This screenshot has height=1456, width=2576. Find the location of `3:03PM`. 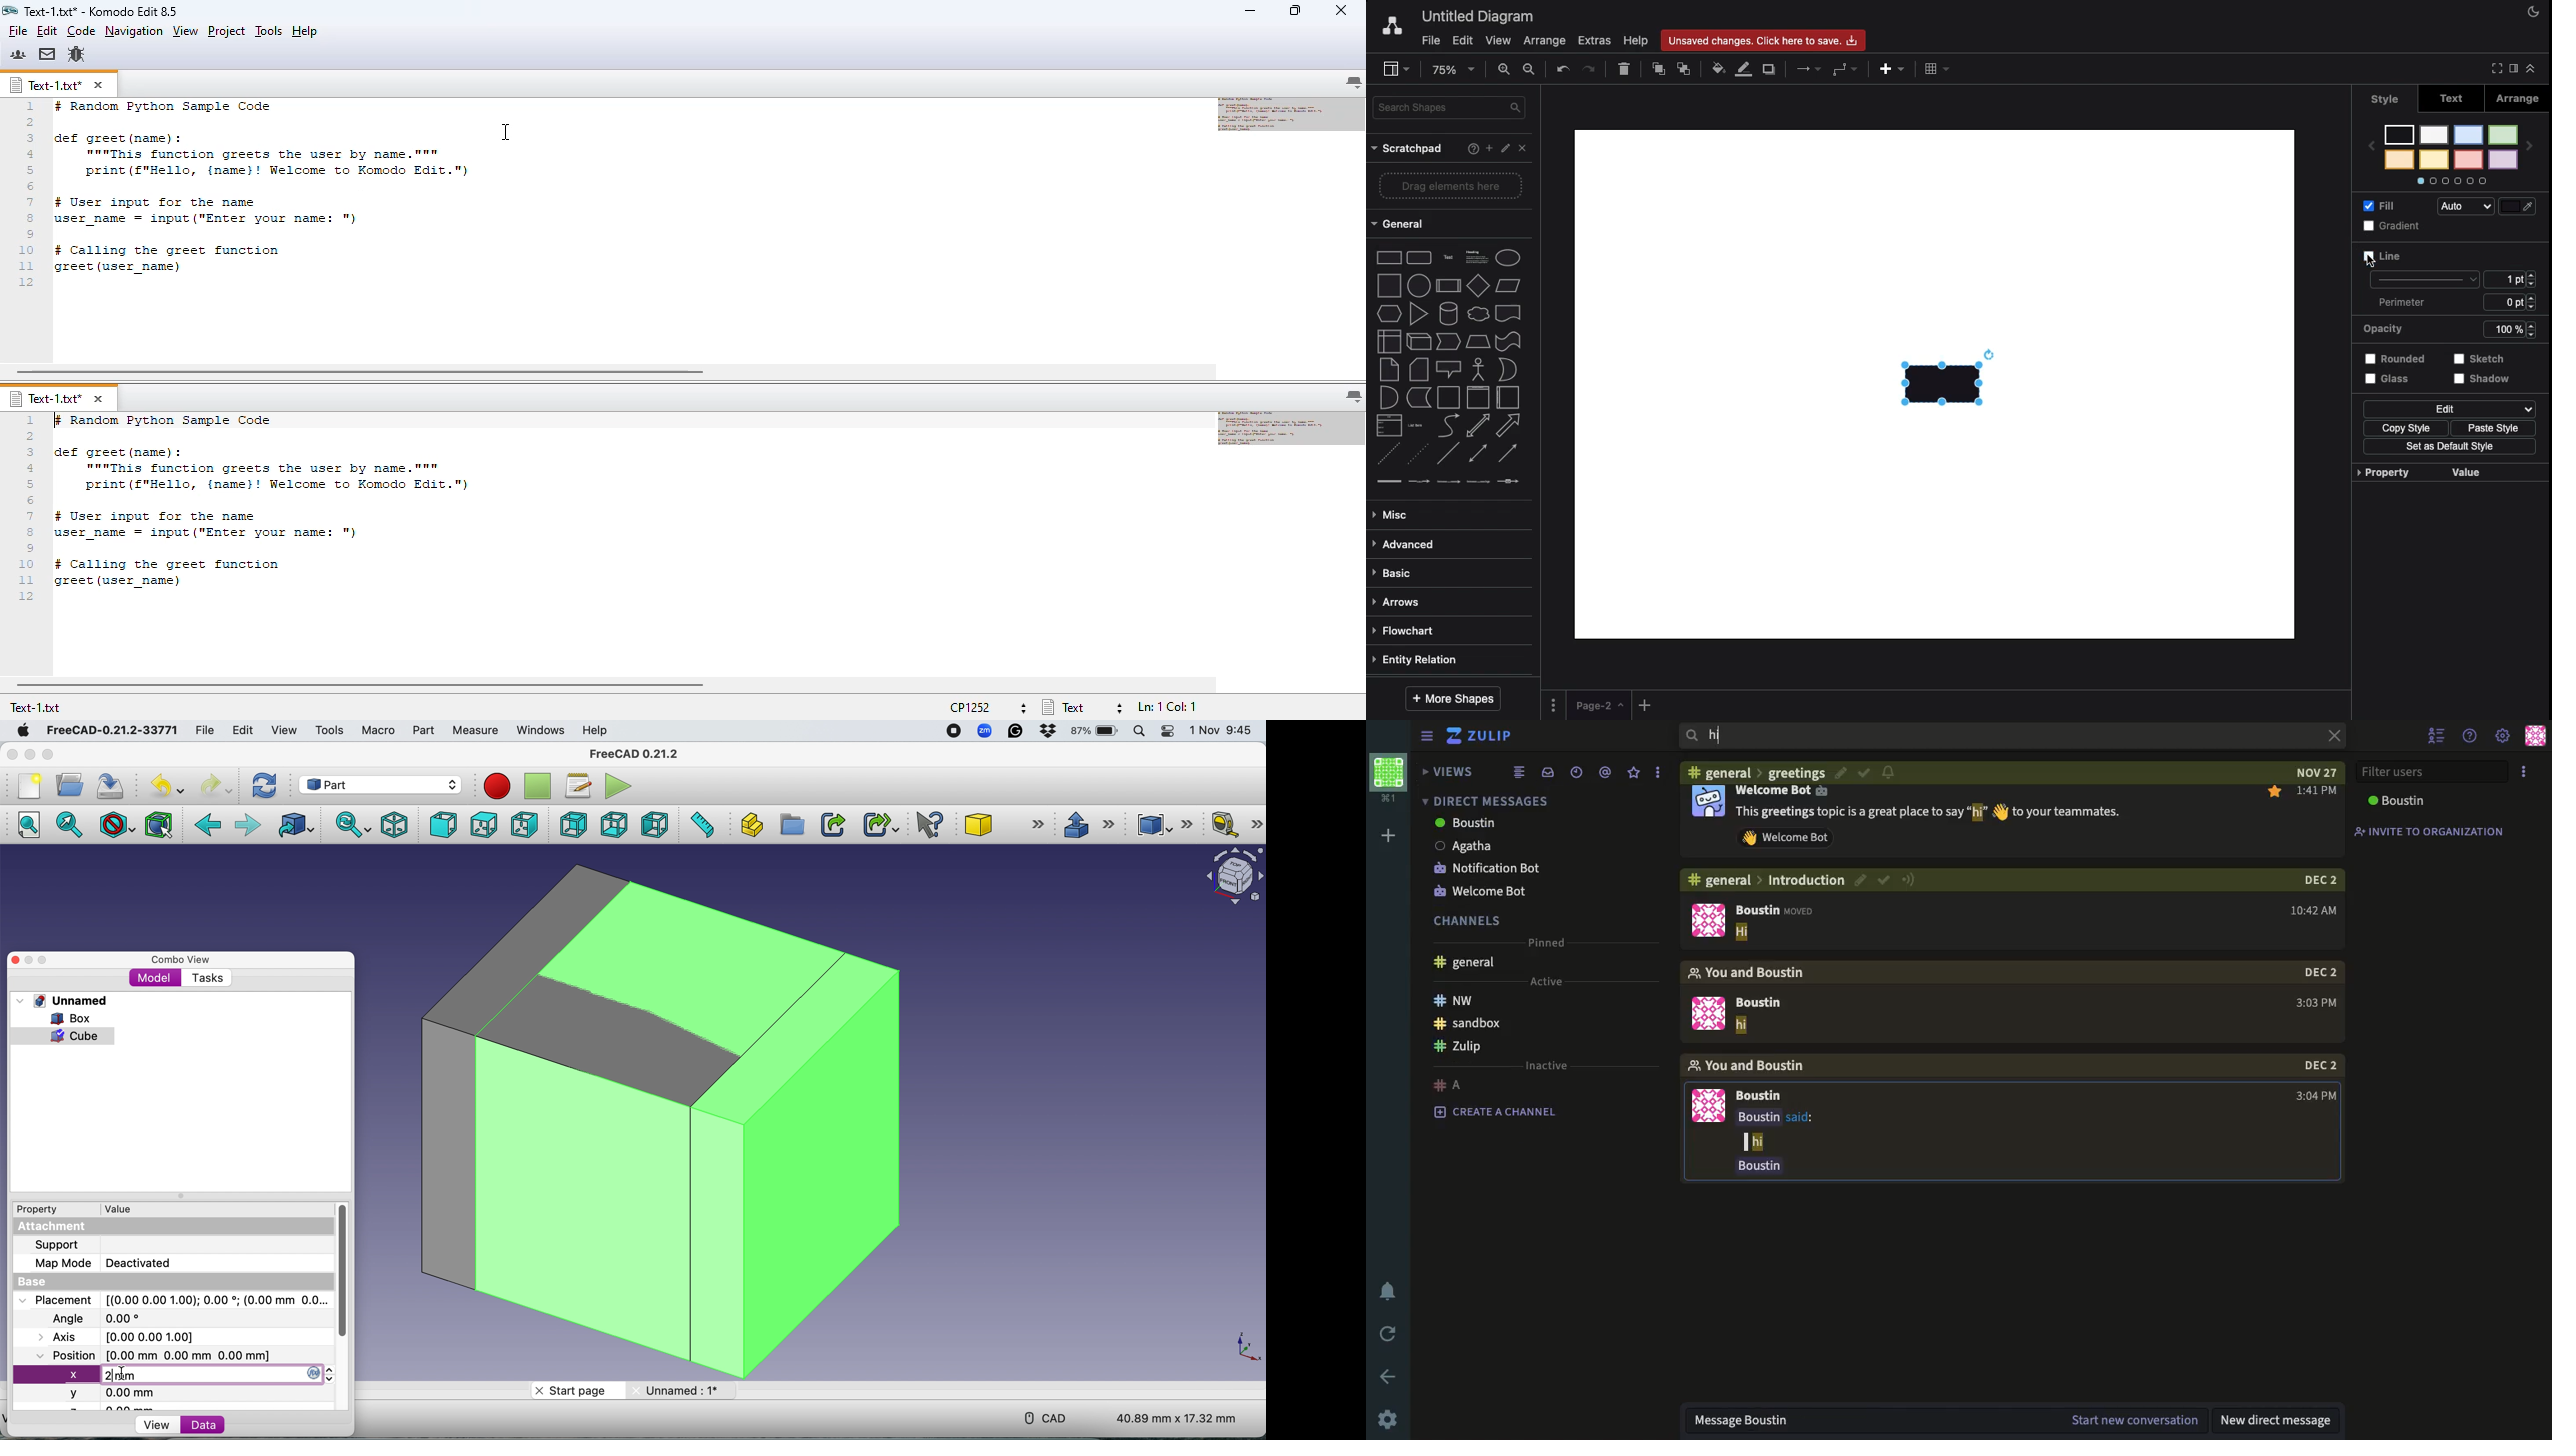

3:03PM is located at coordinates (2313, 998).